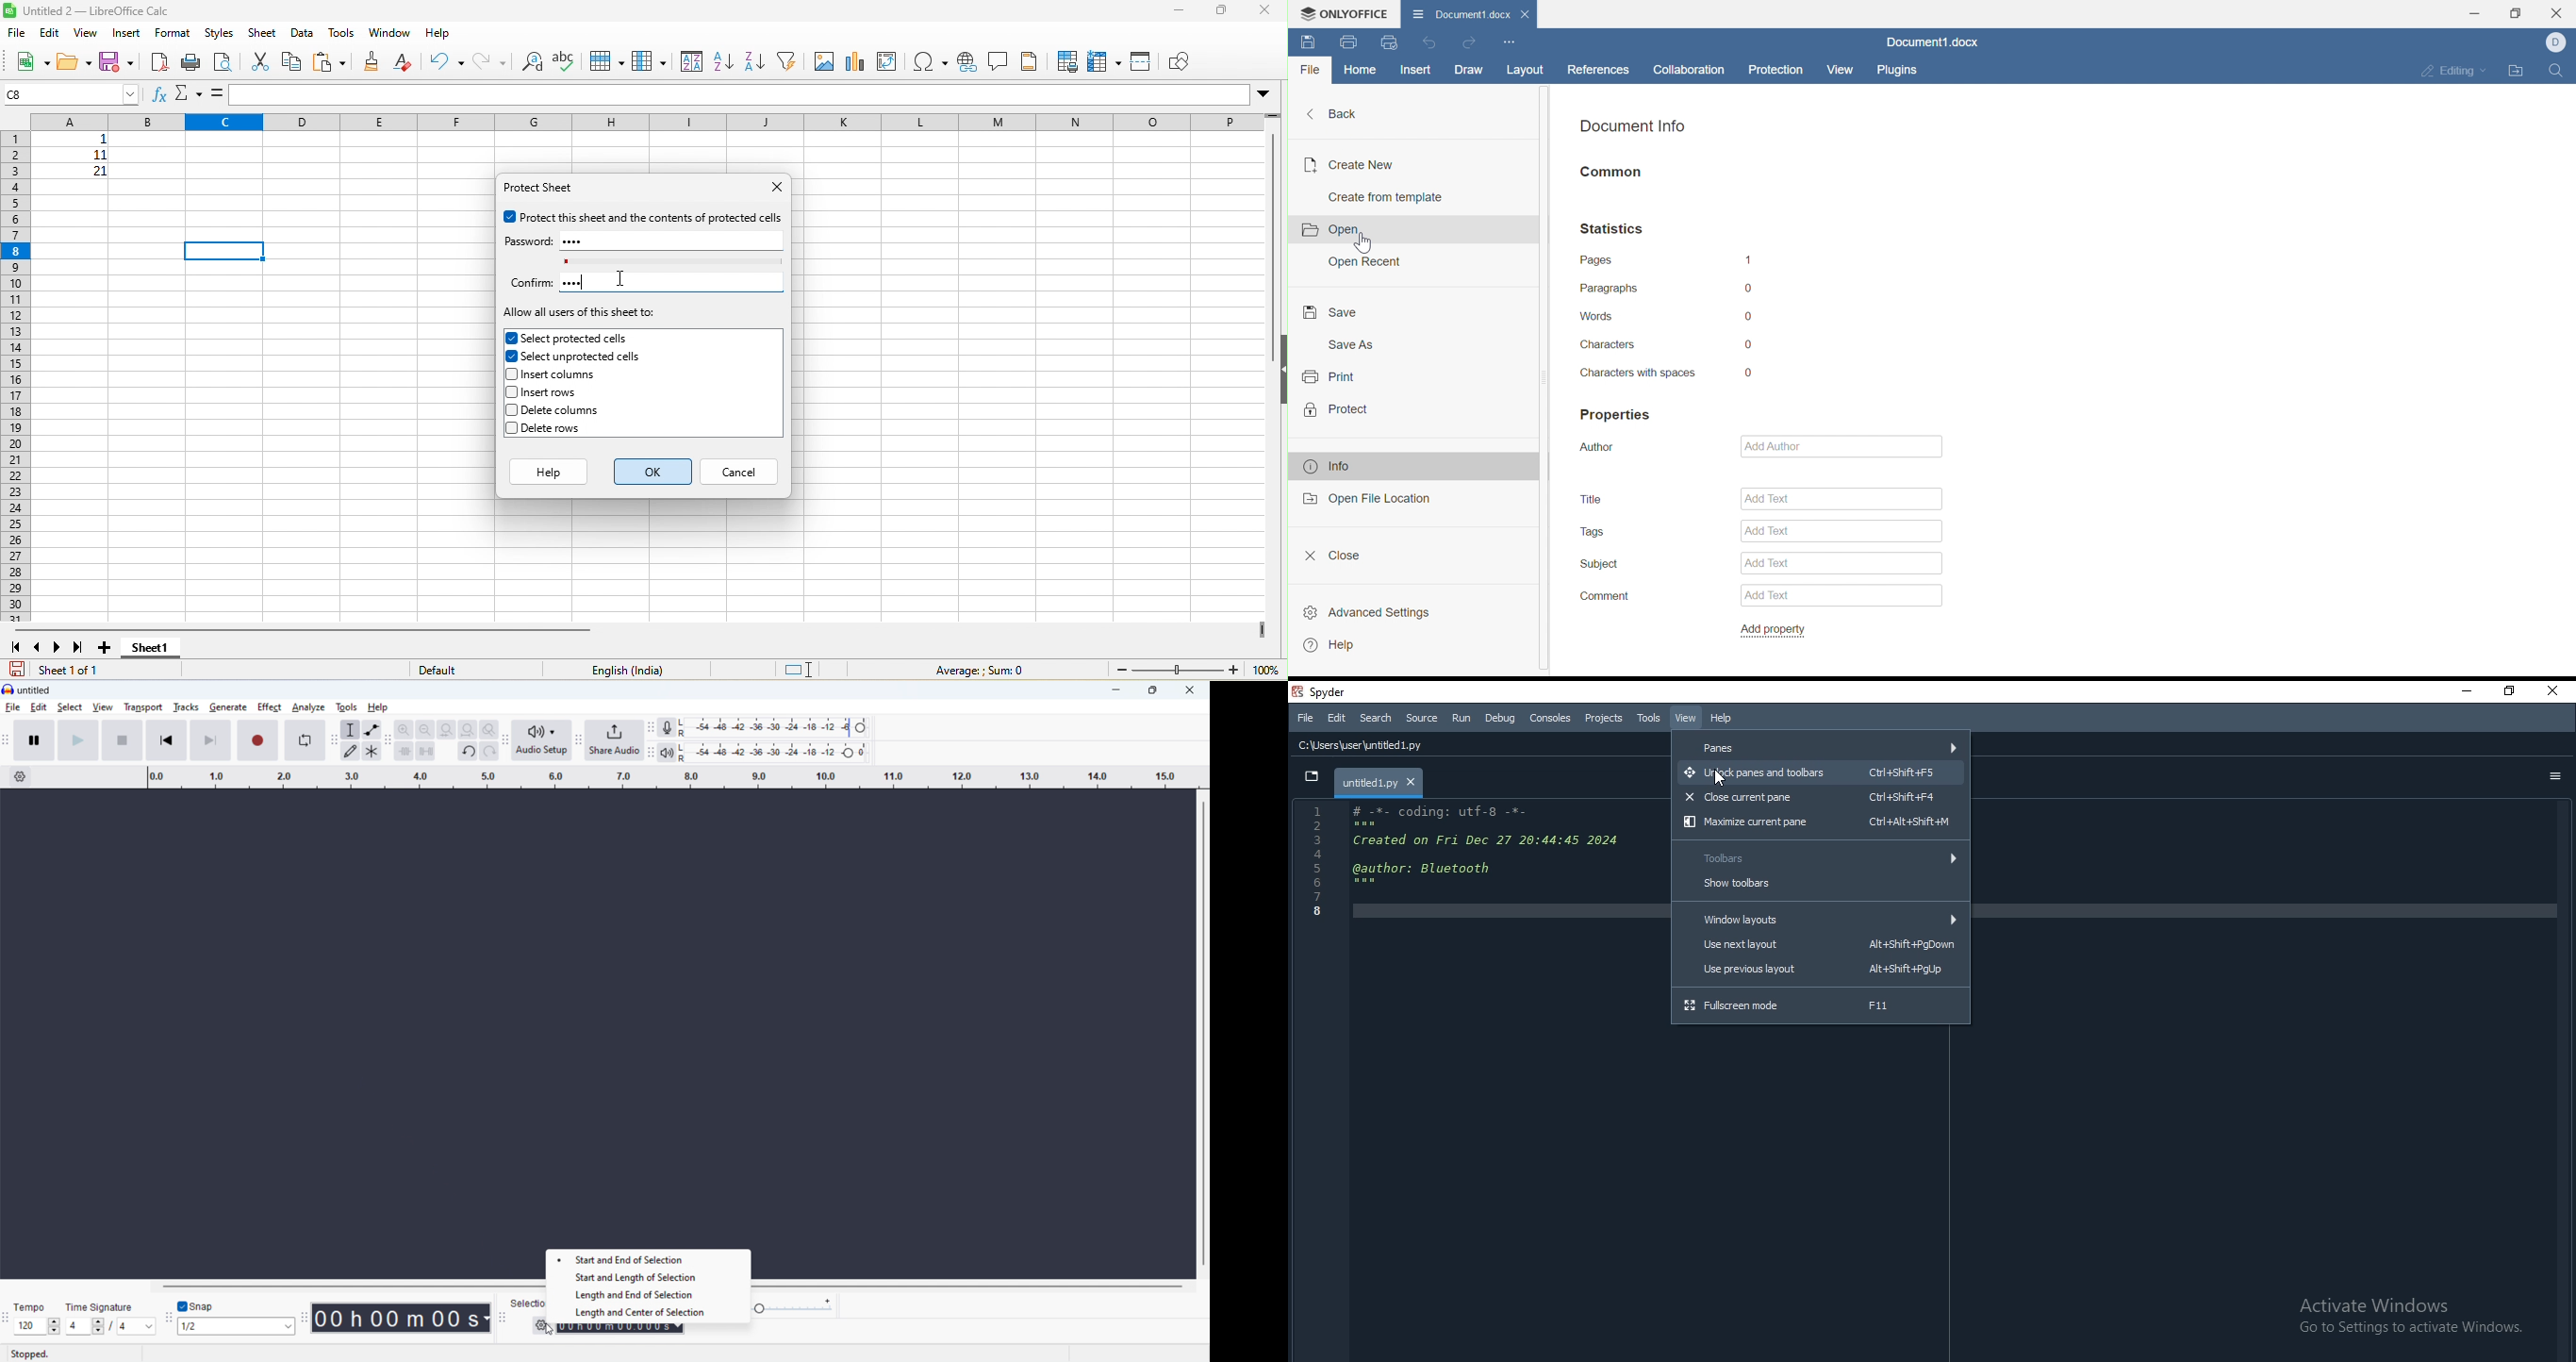  Describe the element at coordinates (531, 1303) in the screenshot. I see `selection` at that location.